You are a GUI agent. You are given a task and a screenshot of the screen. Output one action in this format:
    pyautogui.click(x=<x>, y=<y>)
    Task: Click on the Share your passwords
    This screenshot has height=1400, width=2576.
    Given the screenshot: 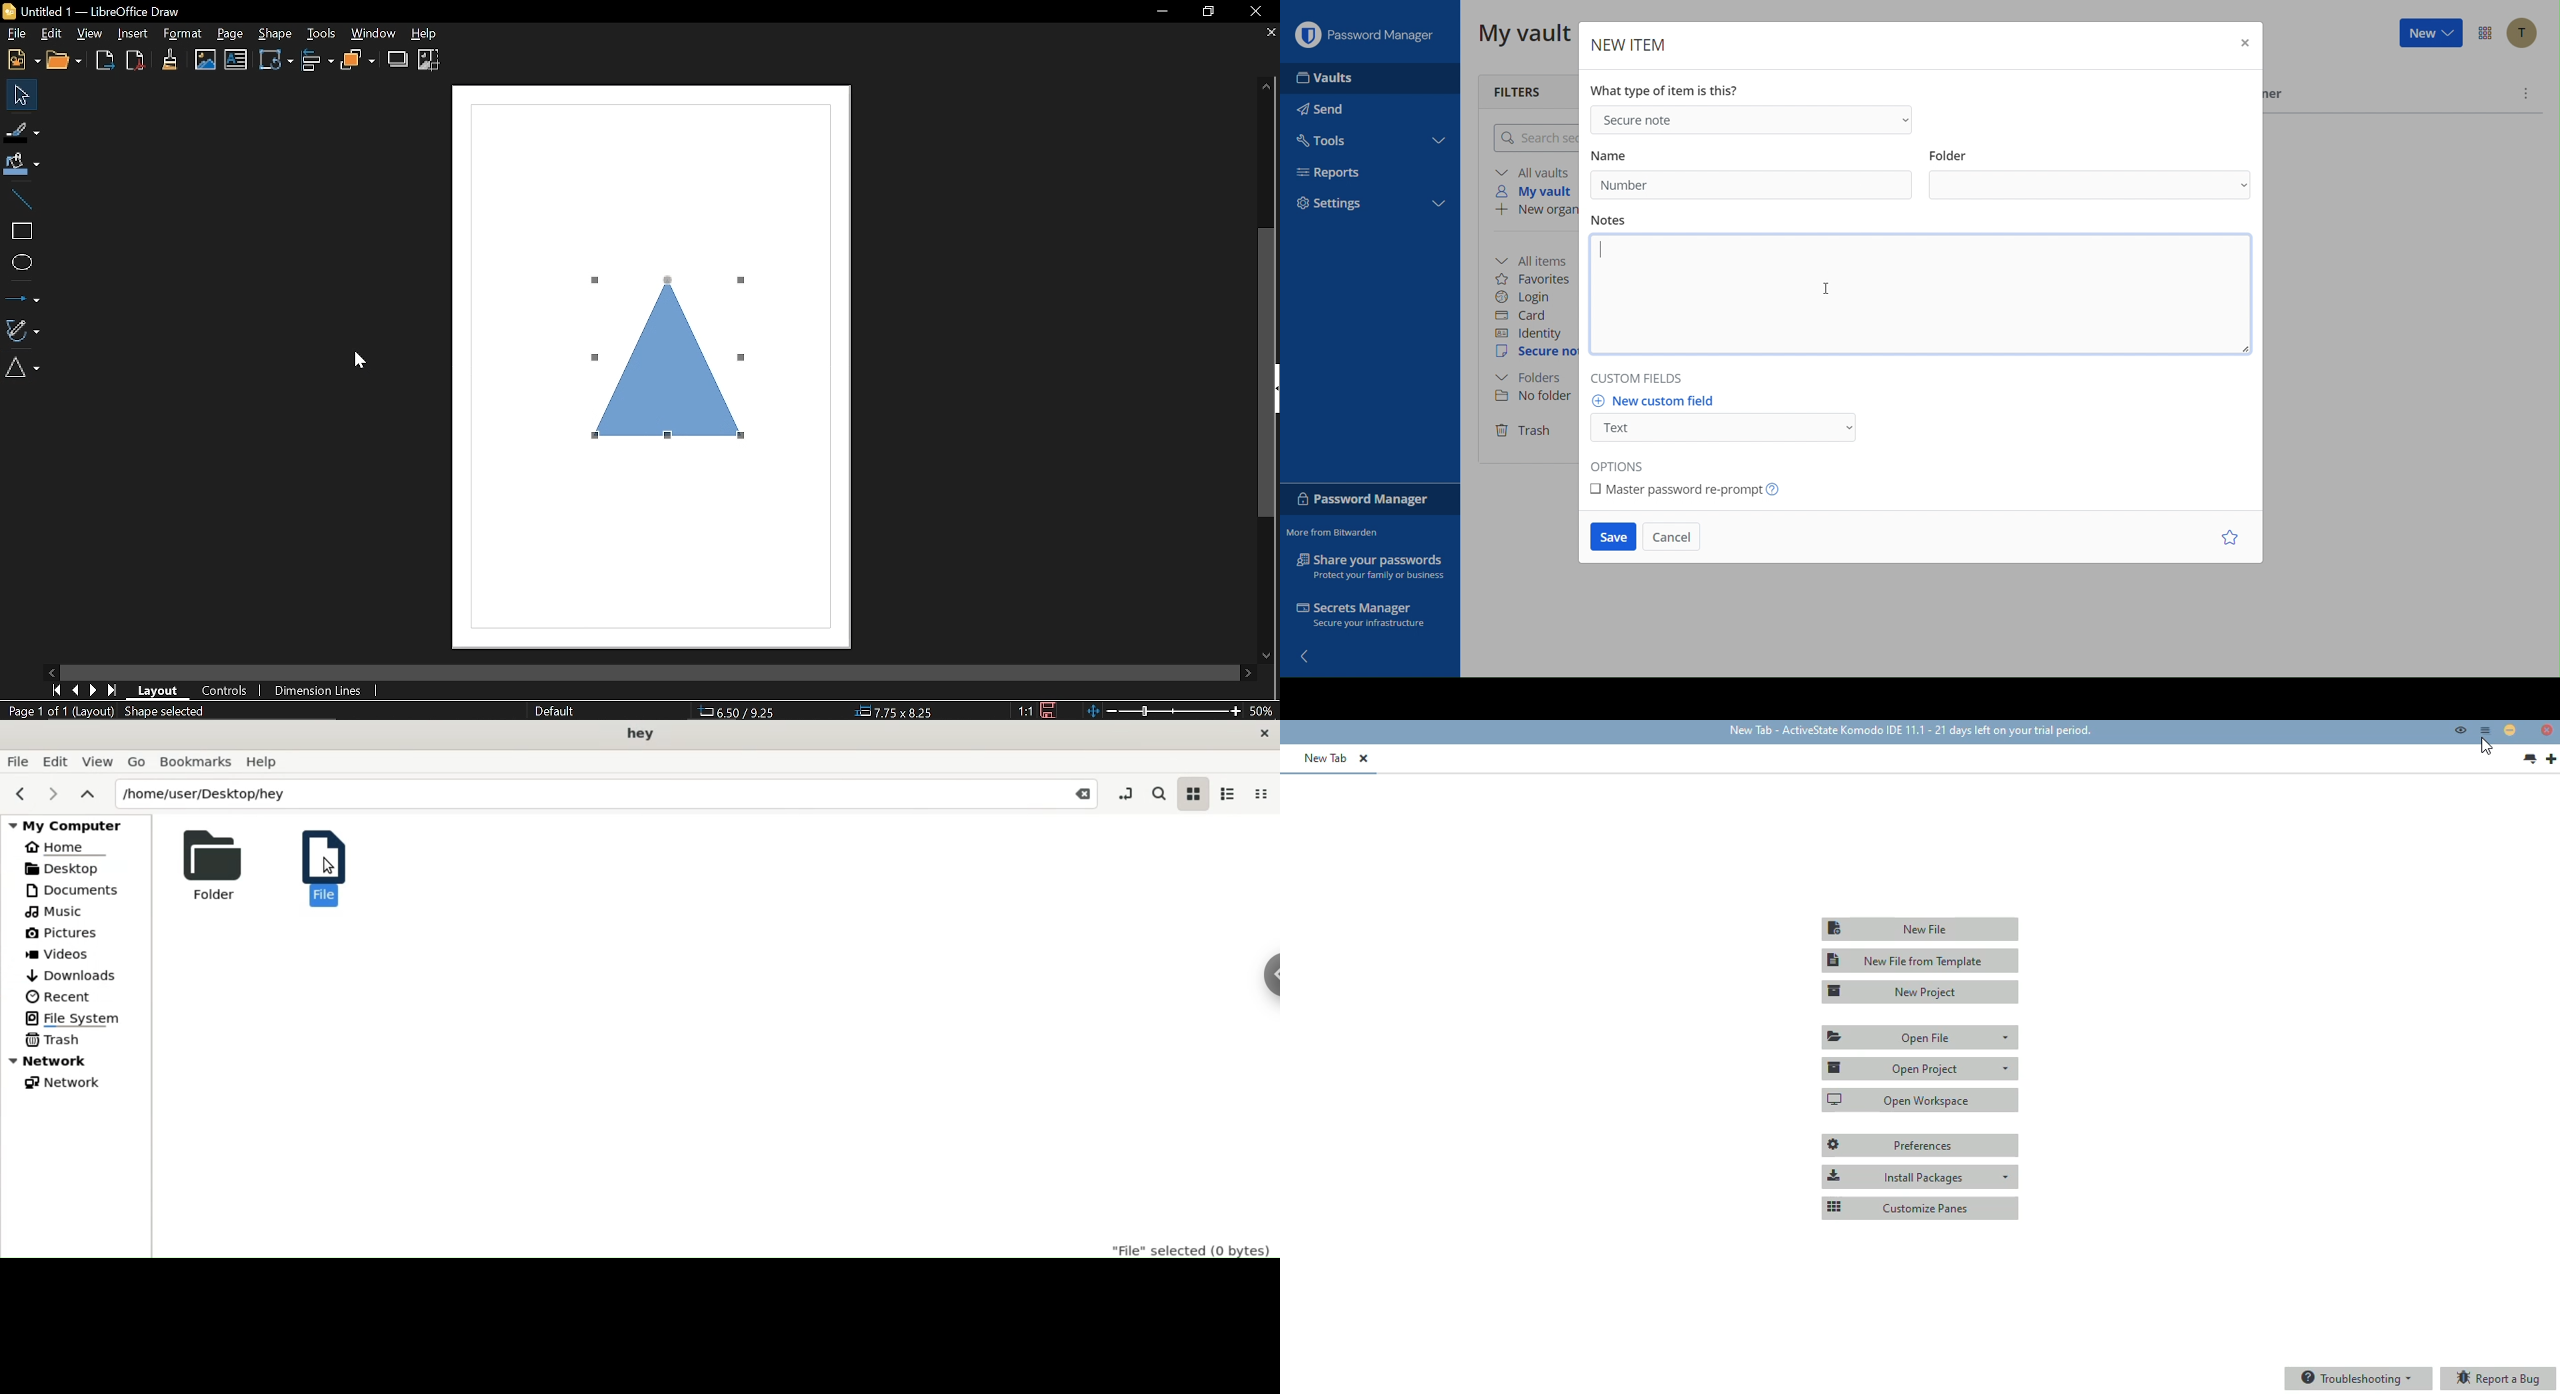 What is the action you would take?
    pyautogui.click(x=1370, y=566)
    